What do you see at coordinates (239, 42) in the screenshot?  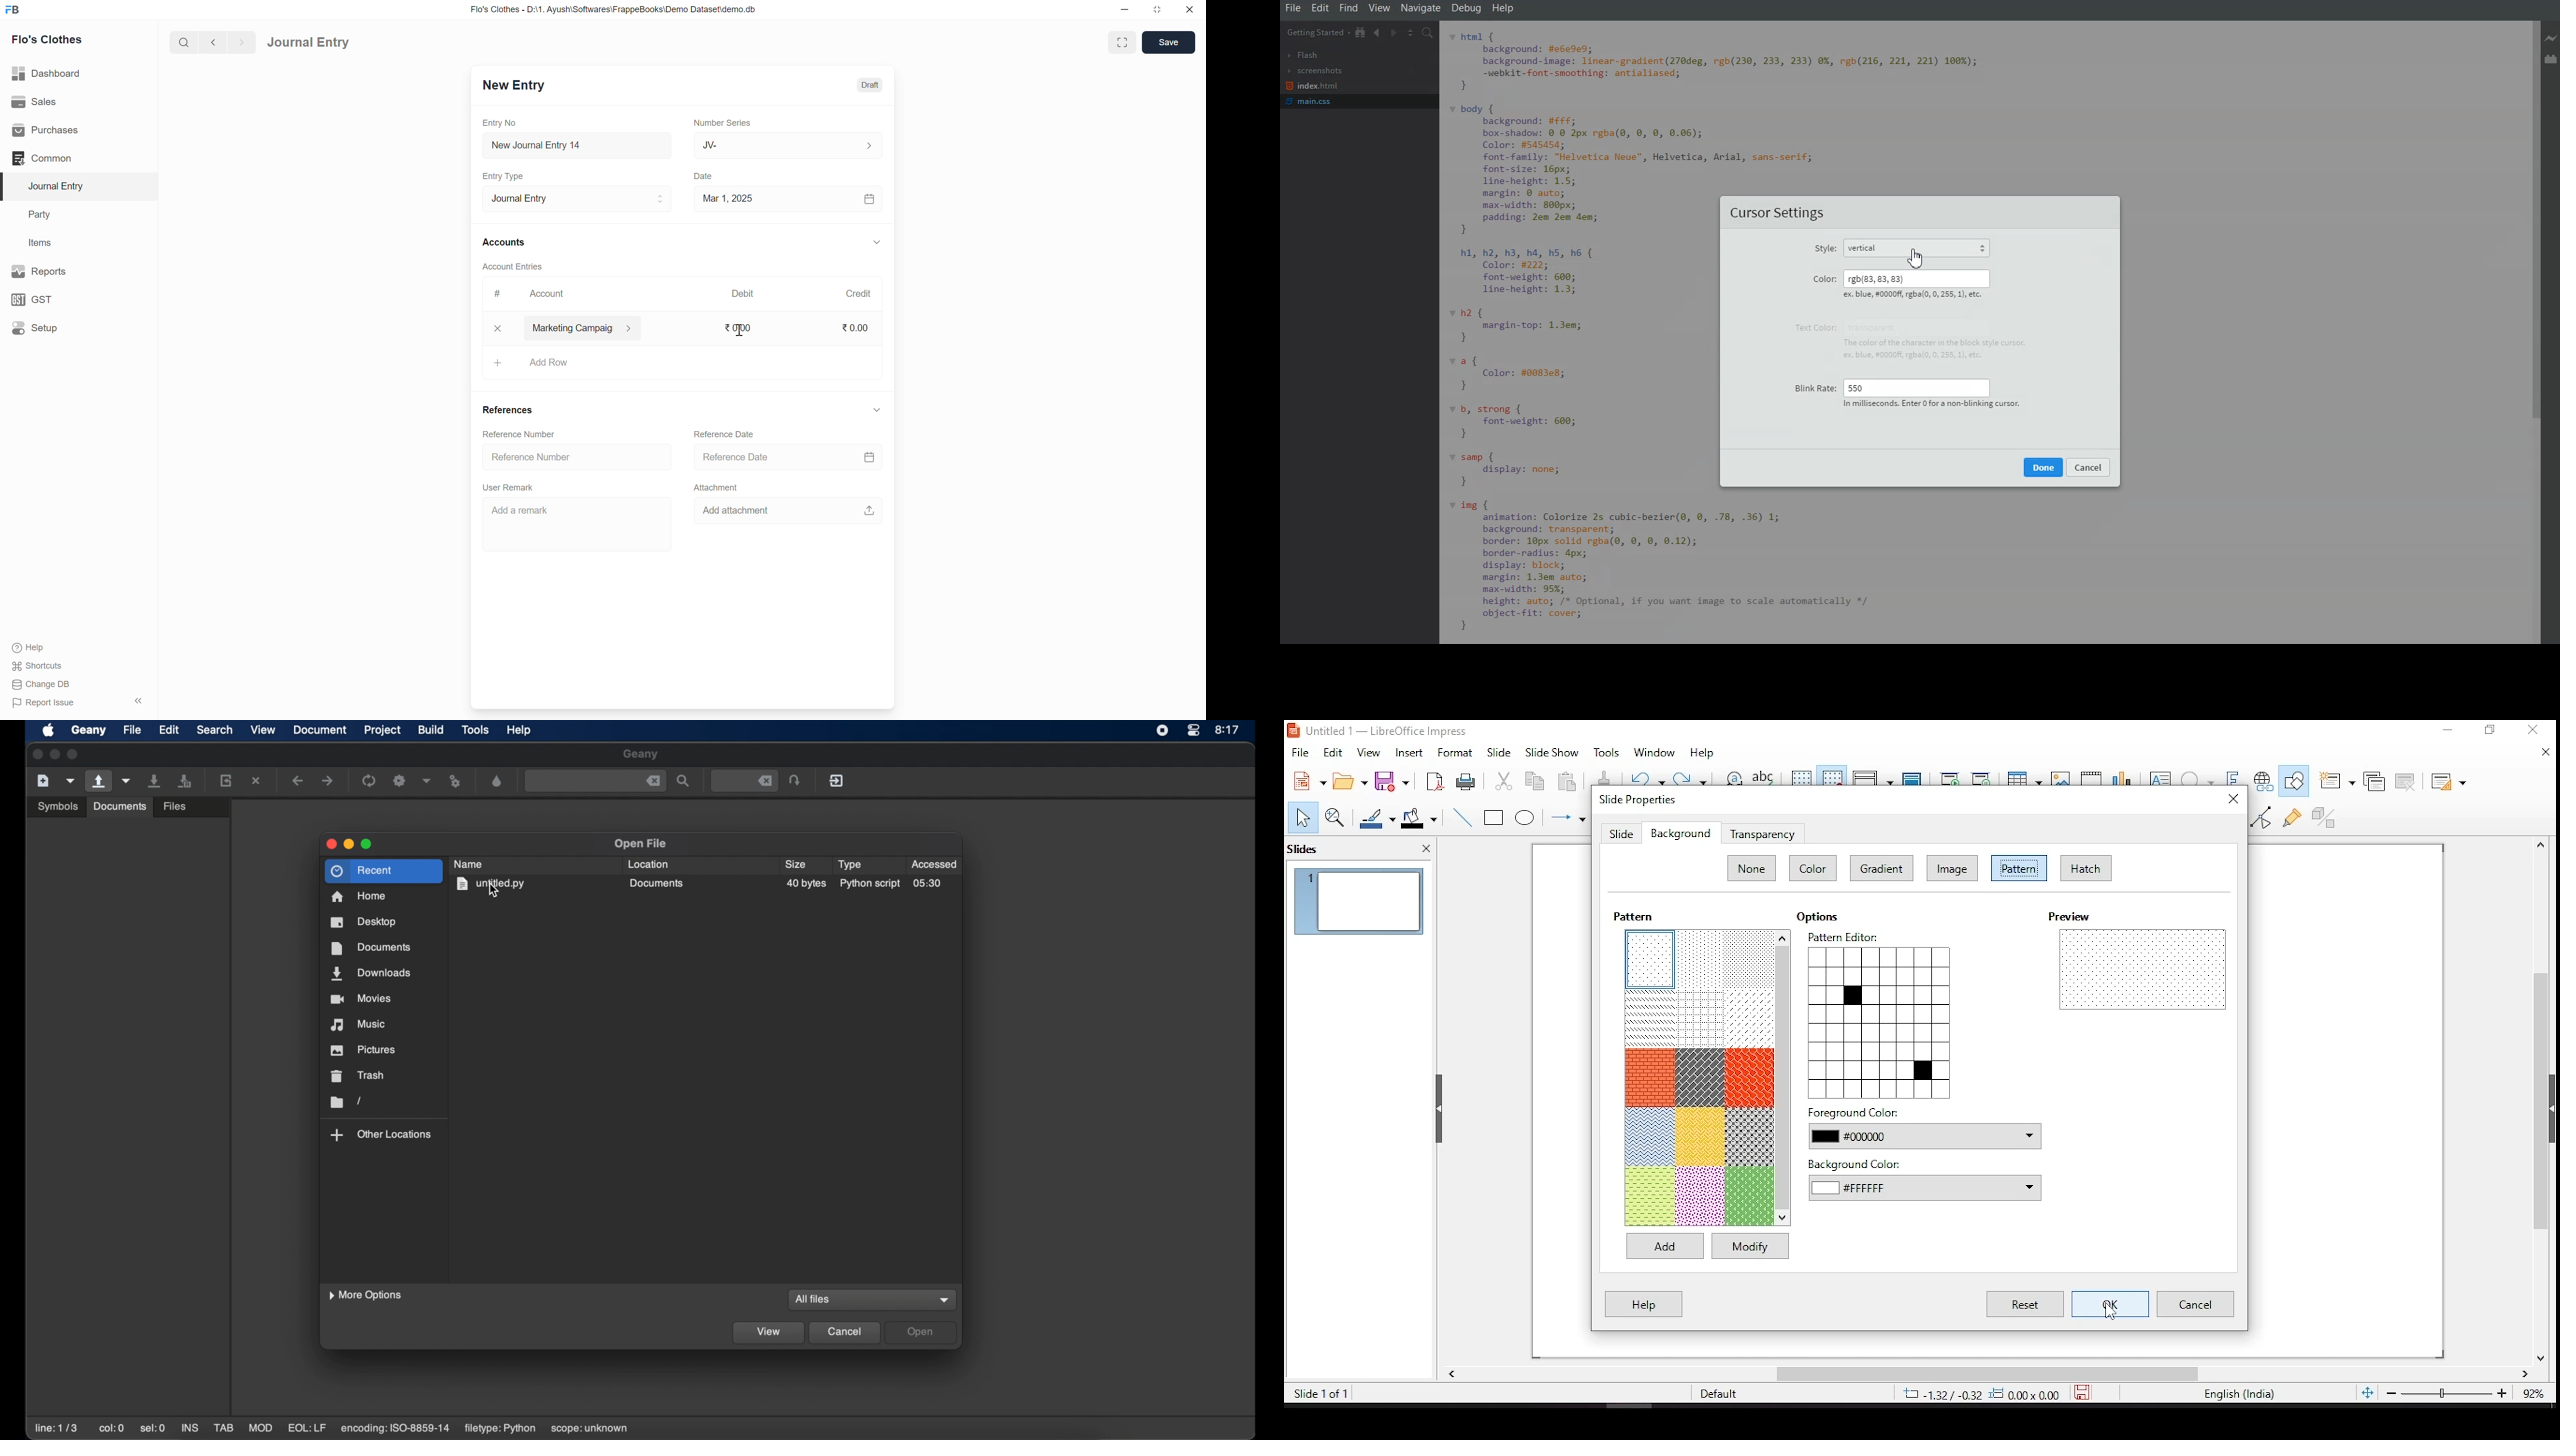 I see `forward` at bounding box center [239, 42].